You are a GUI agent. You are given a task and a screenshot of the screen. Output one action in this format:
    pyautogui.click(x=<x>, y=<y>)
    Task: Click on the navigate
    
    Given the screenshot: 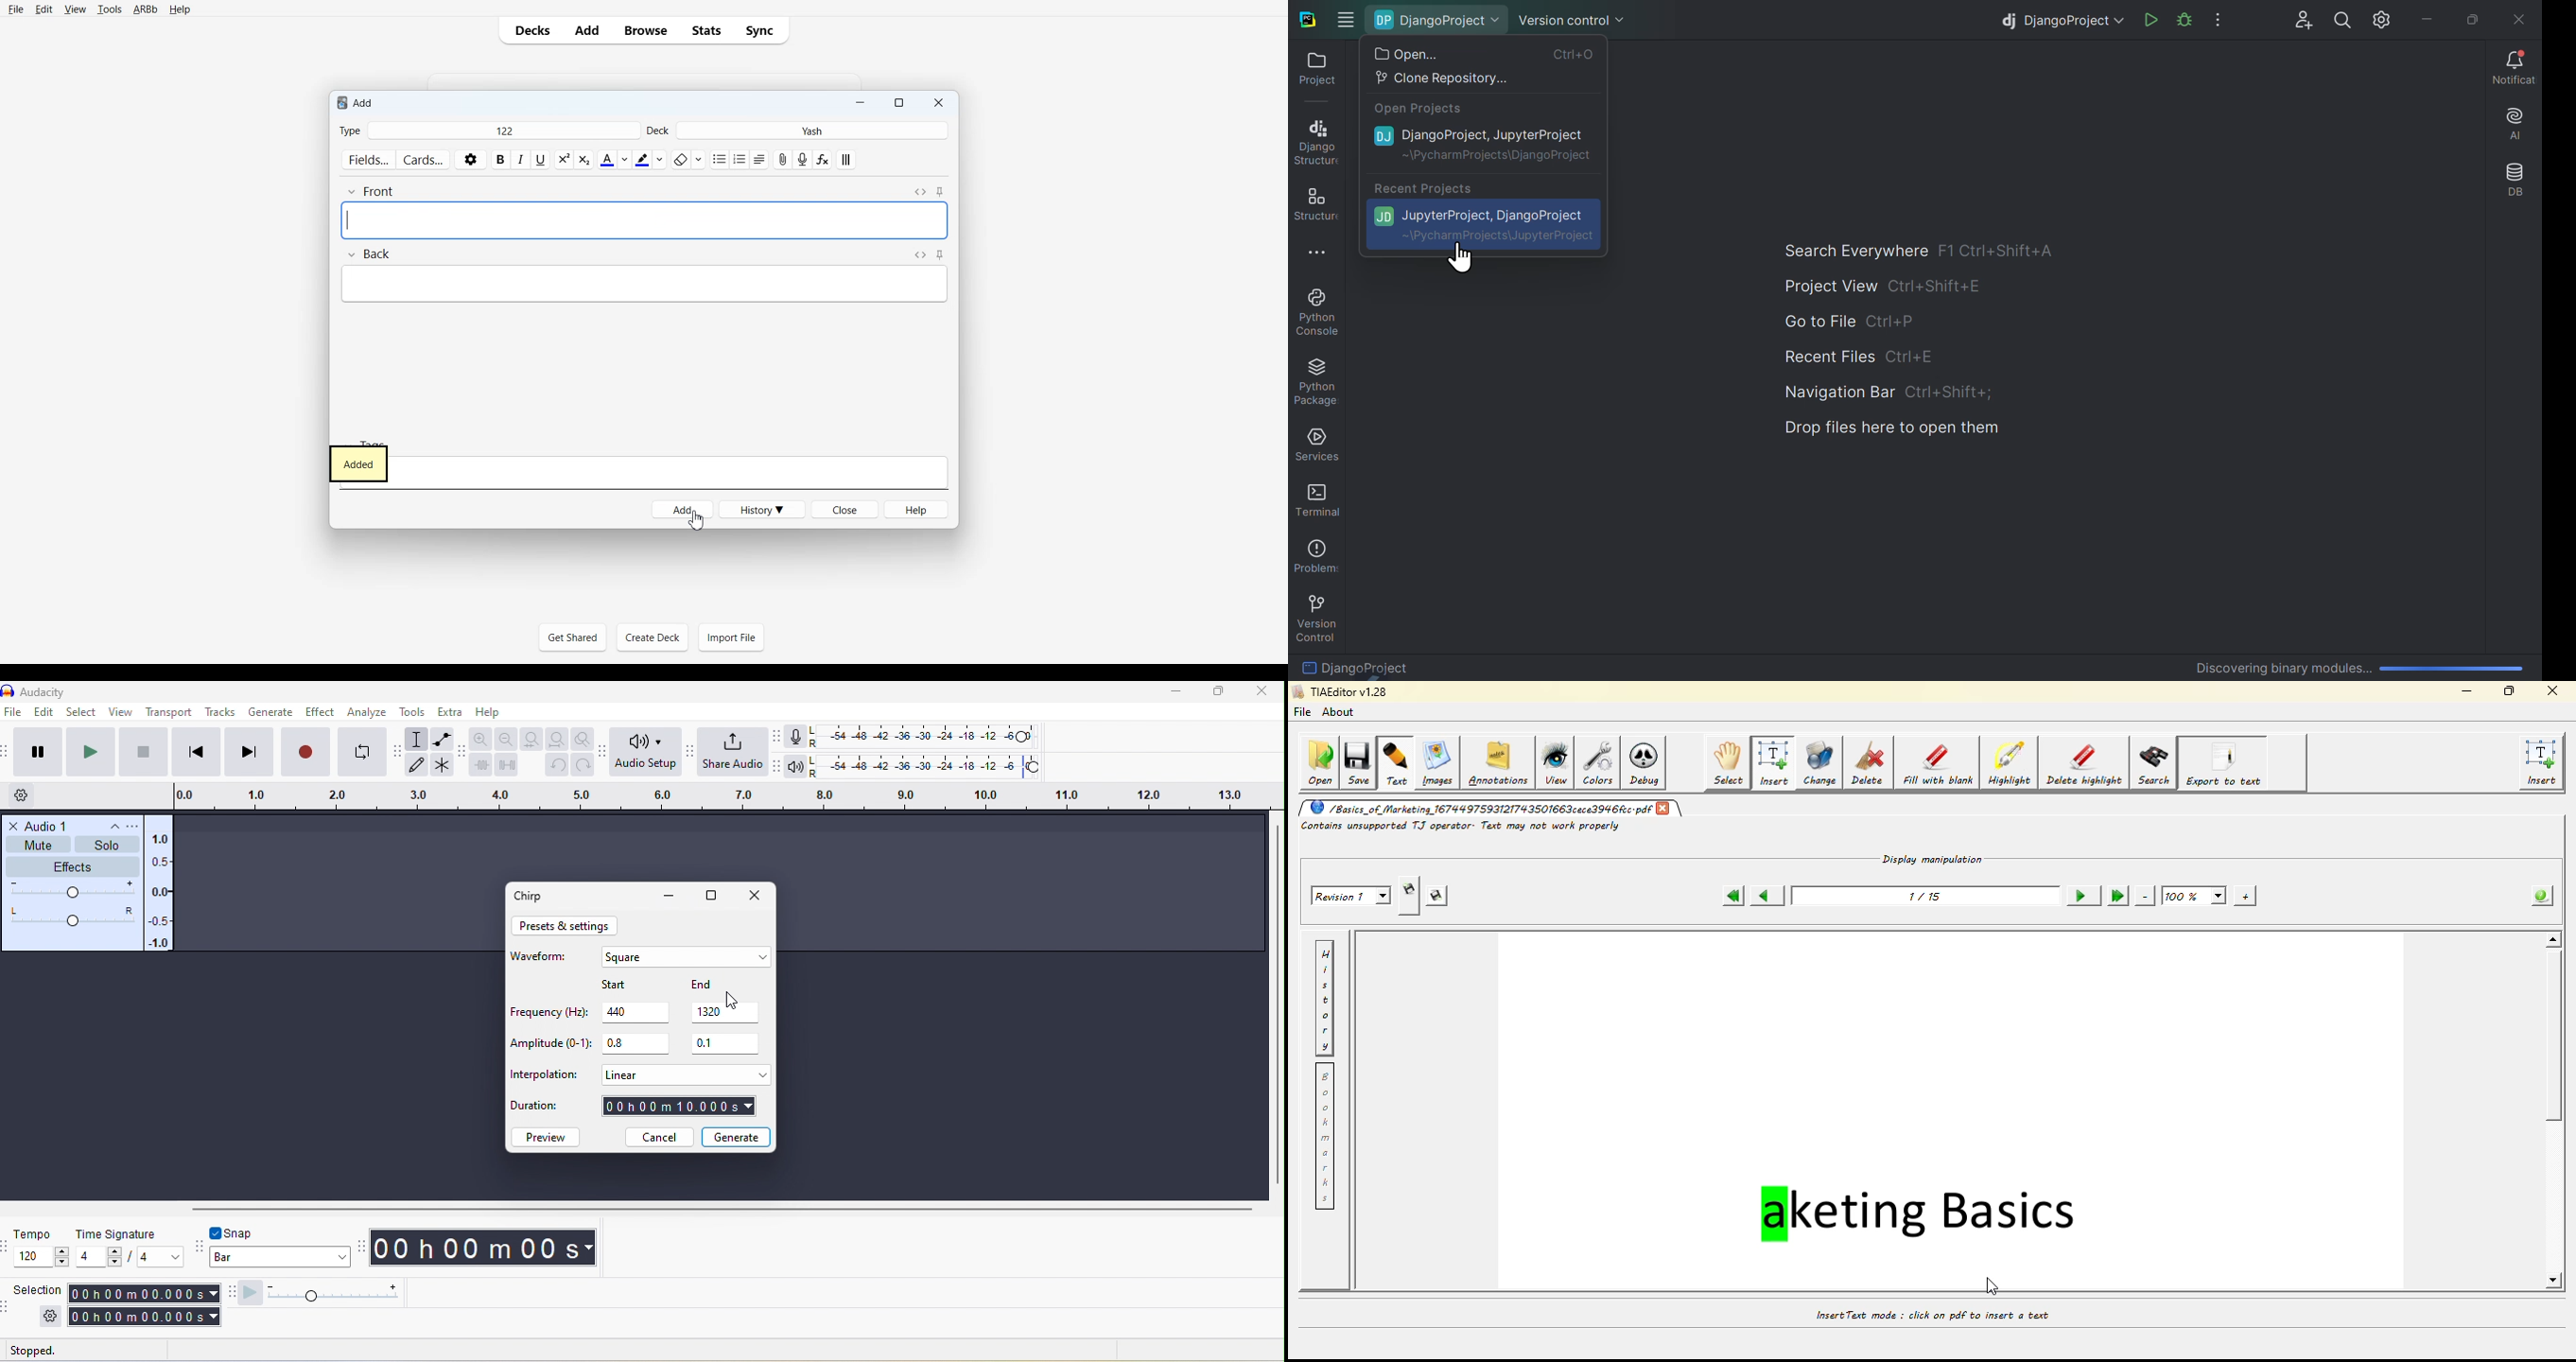 What is the action you would take?
    pyautogui.click(x=937, y=254)
    